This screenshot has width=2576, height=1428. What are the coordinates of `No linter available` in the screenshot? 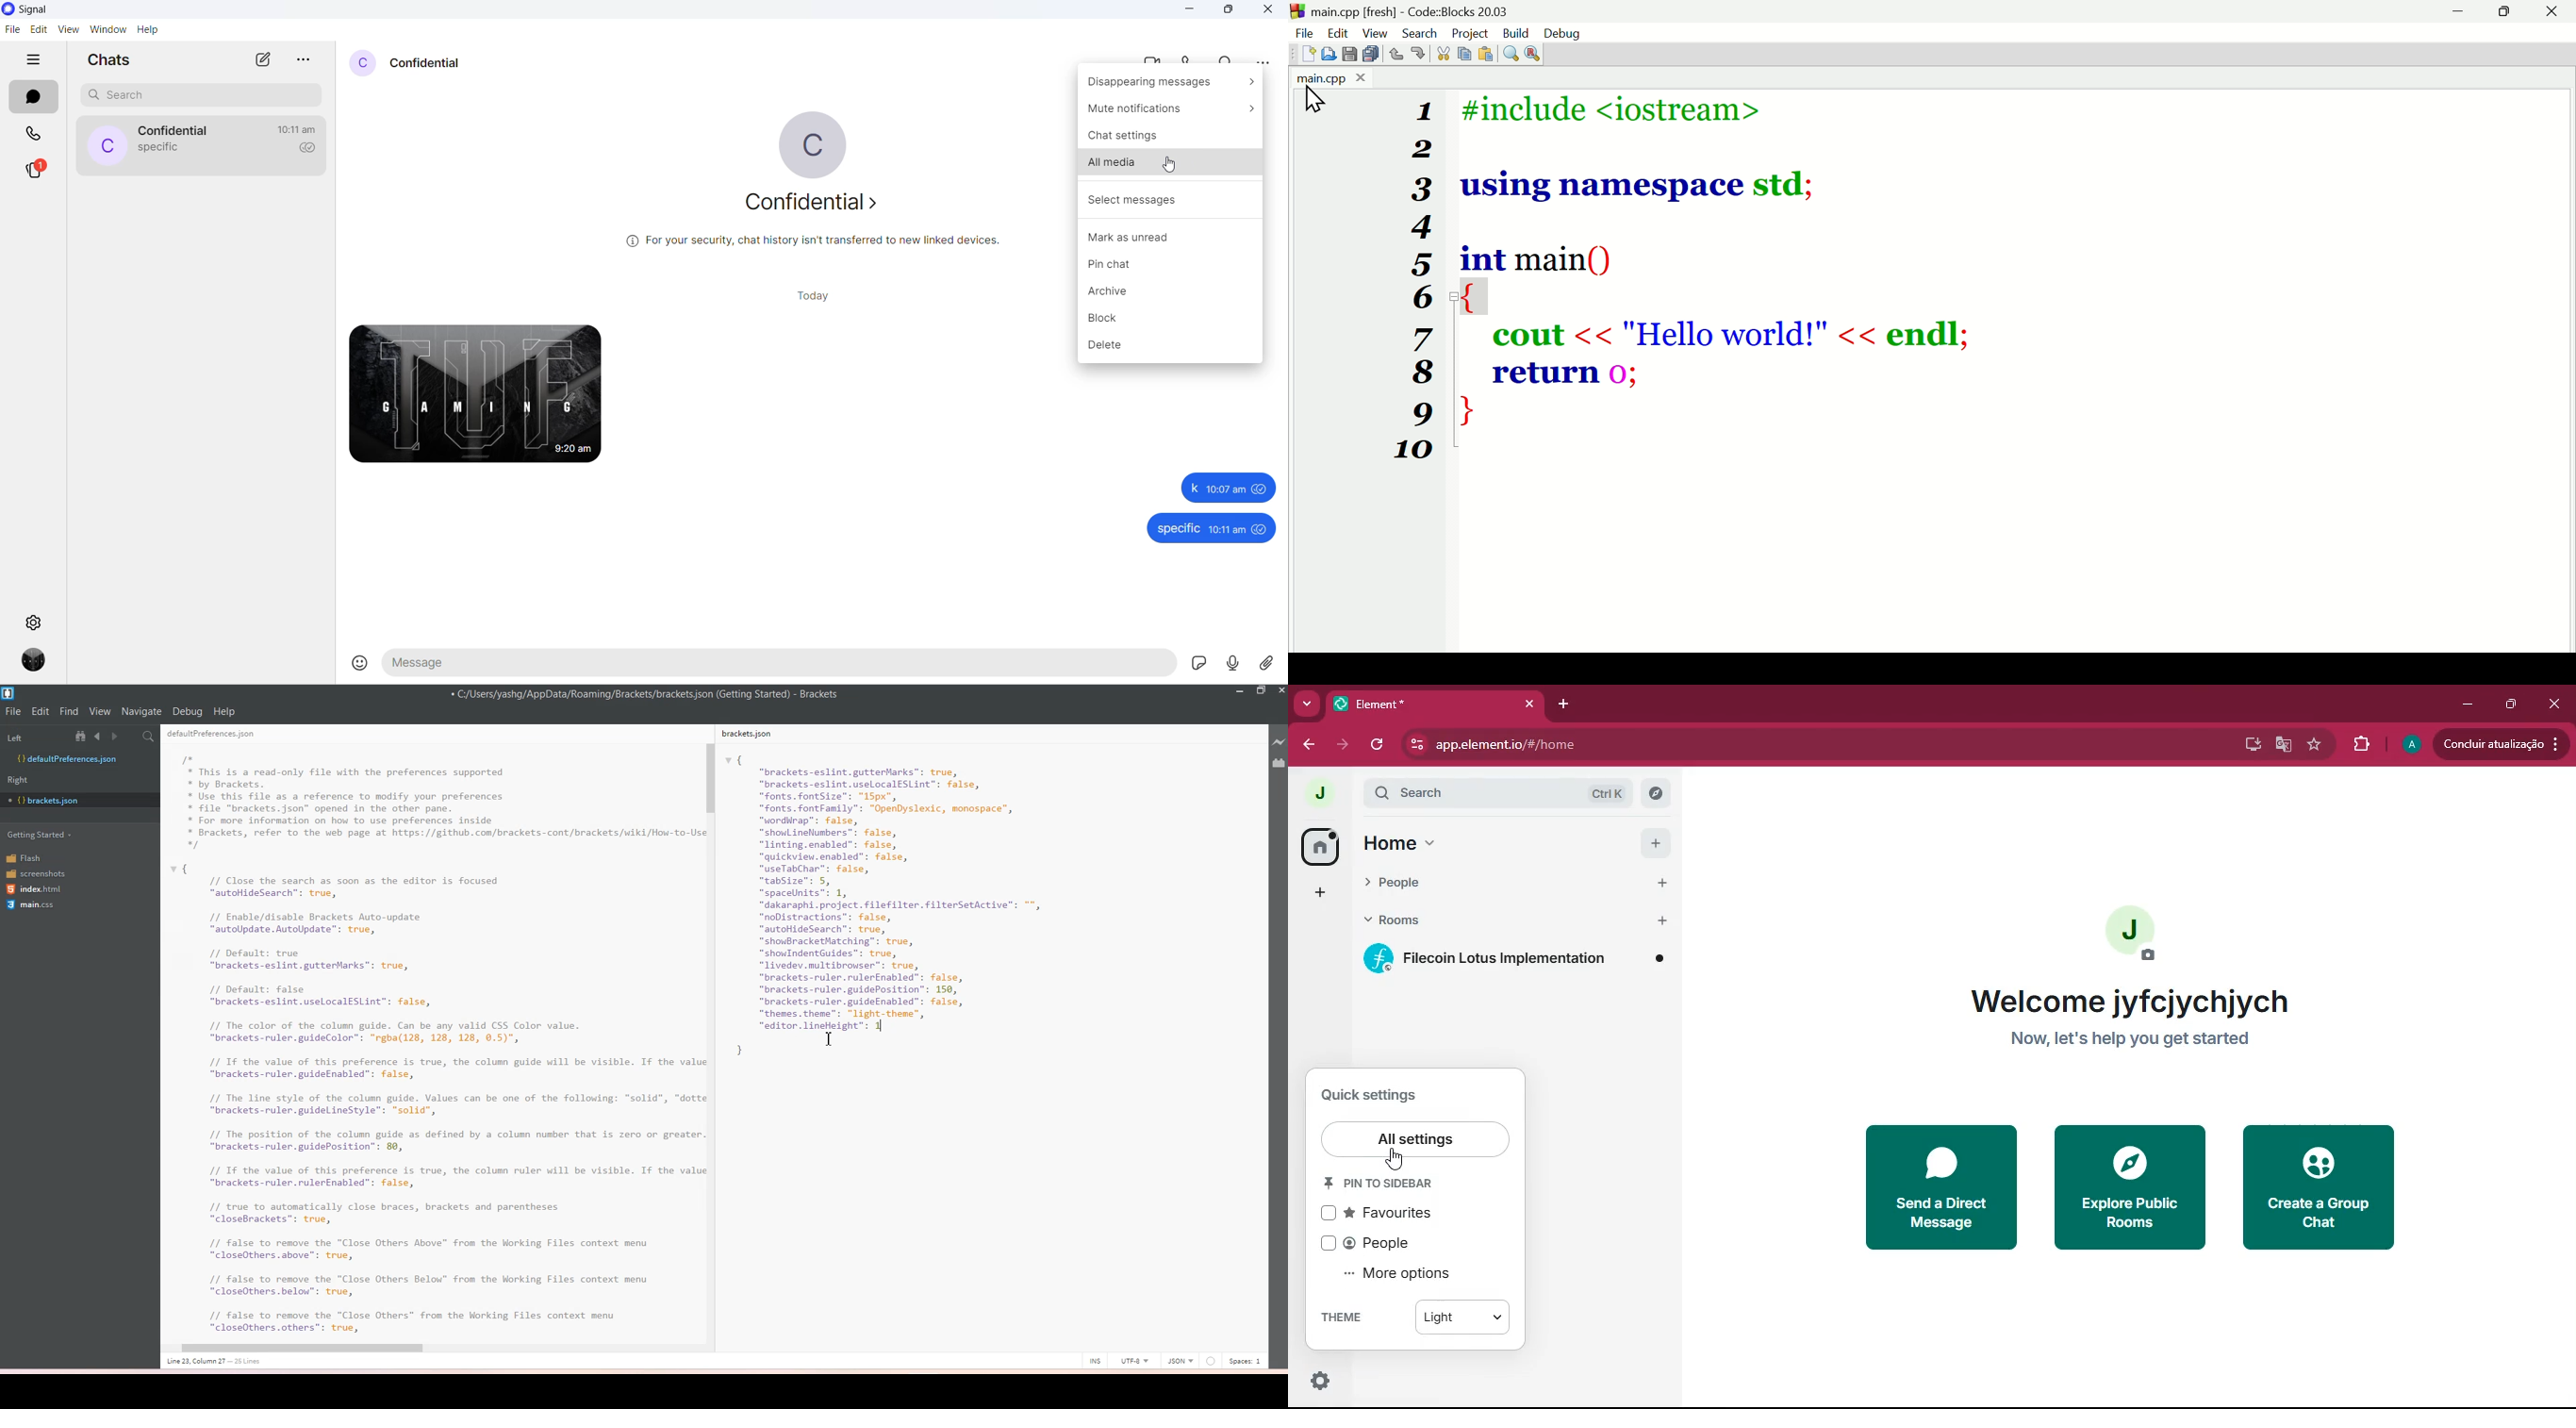 It's located at (1210, 1362).